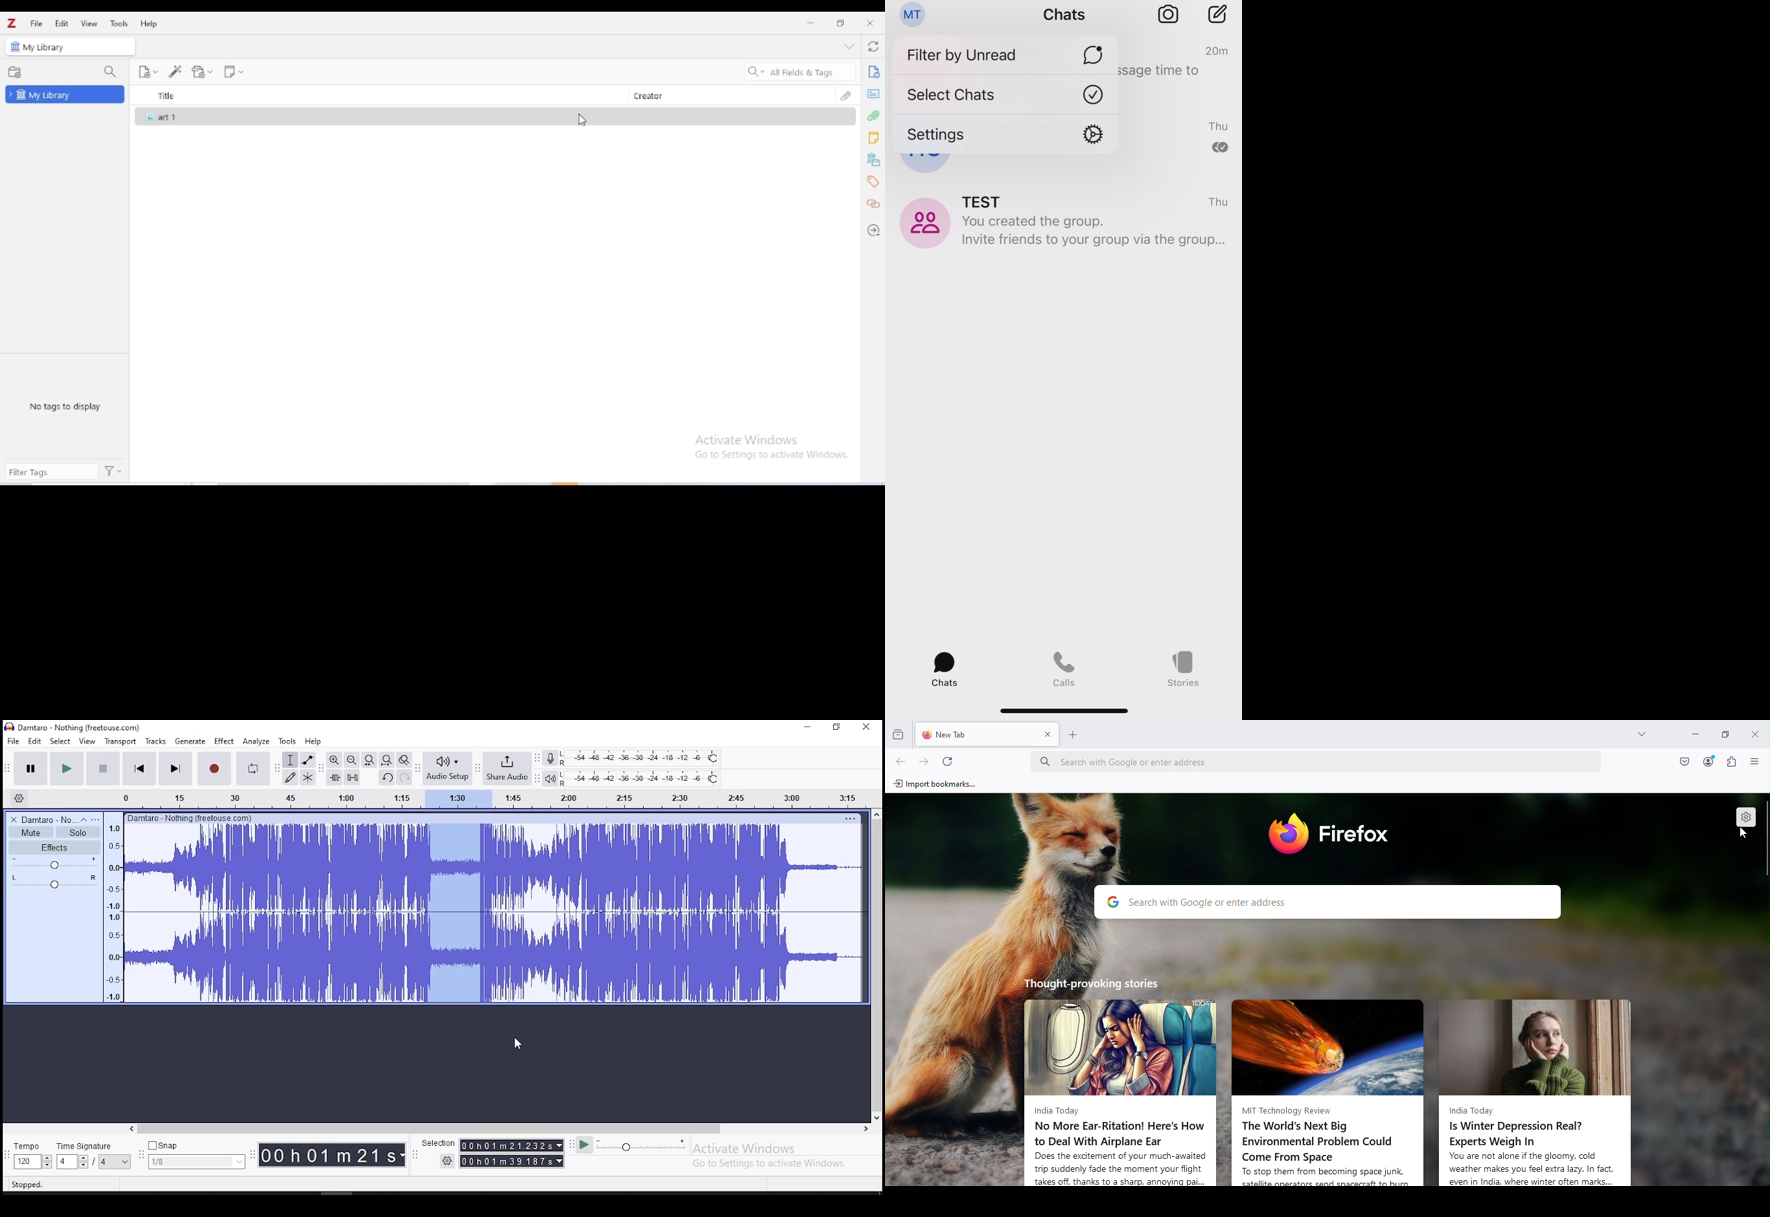 The width and height of the screenshot is (1792, 1232). I want to click on /4, so click(104, 1162).